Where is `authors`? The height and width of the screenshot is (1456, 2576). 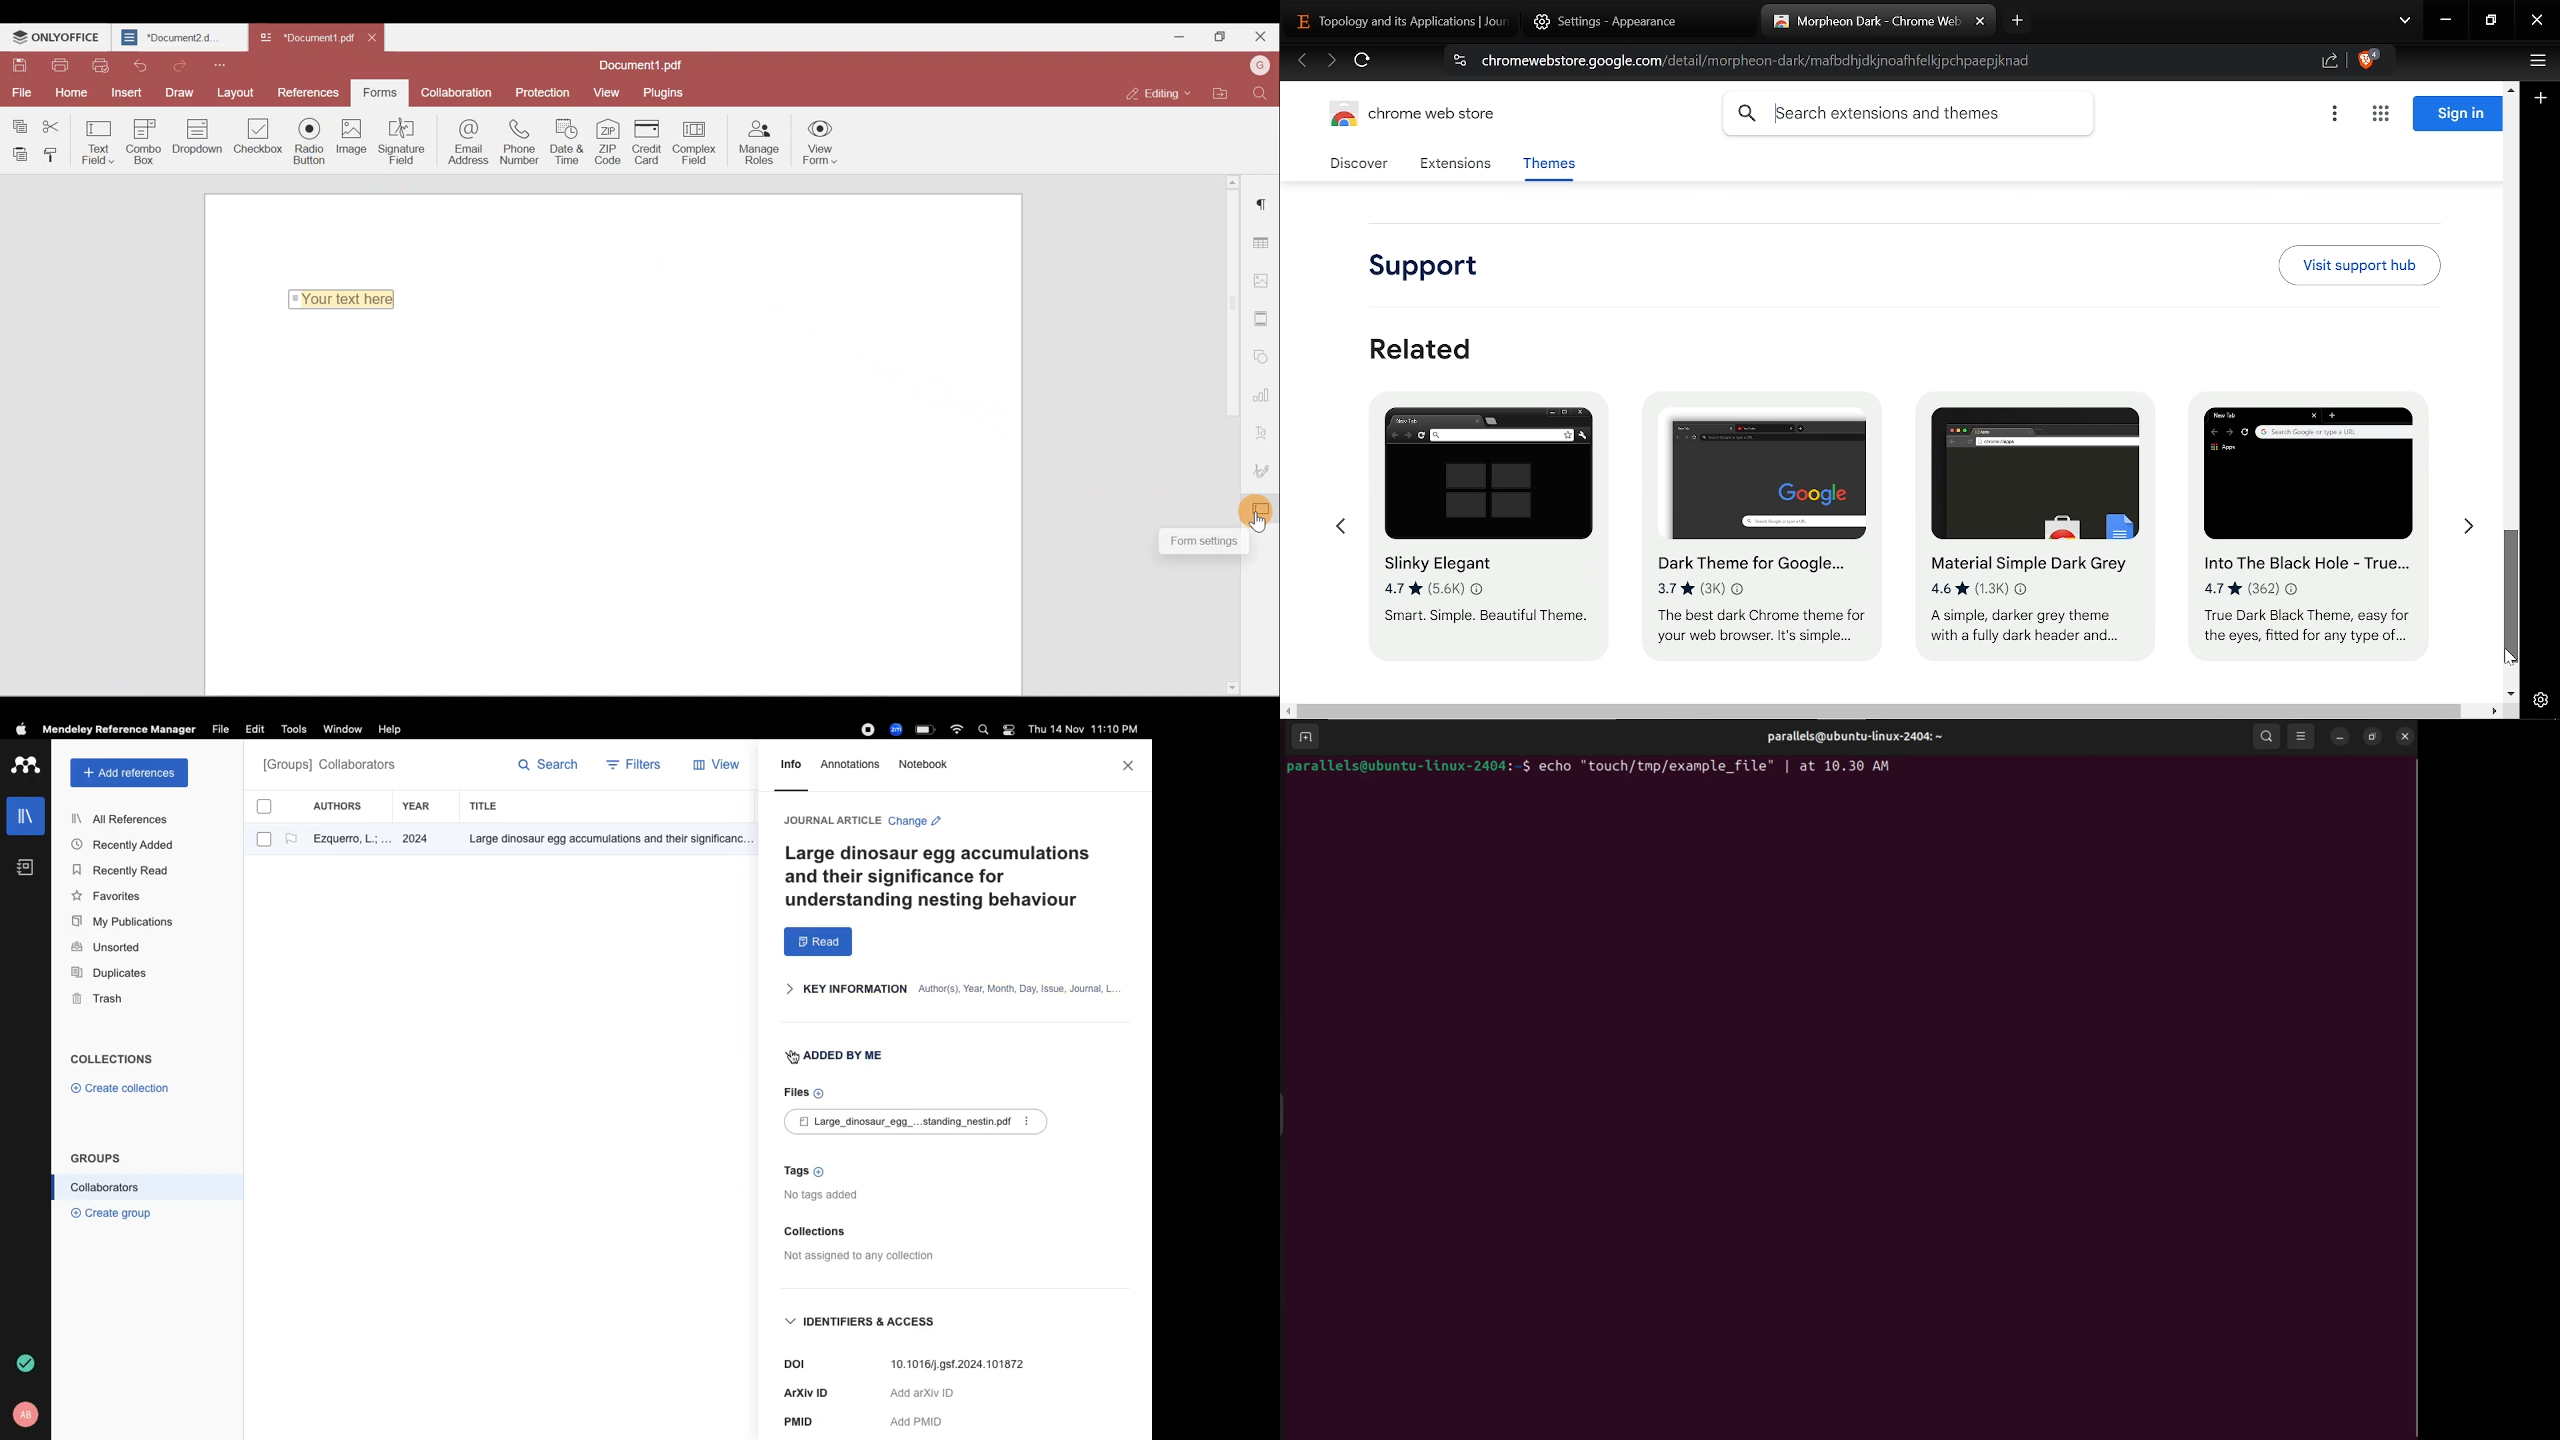
authors is located at coordinates (346, 806).